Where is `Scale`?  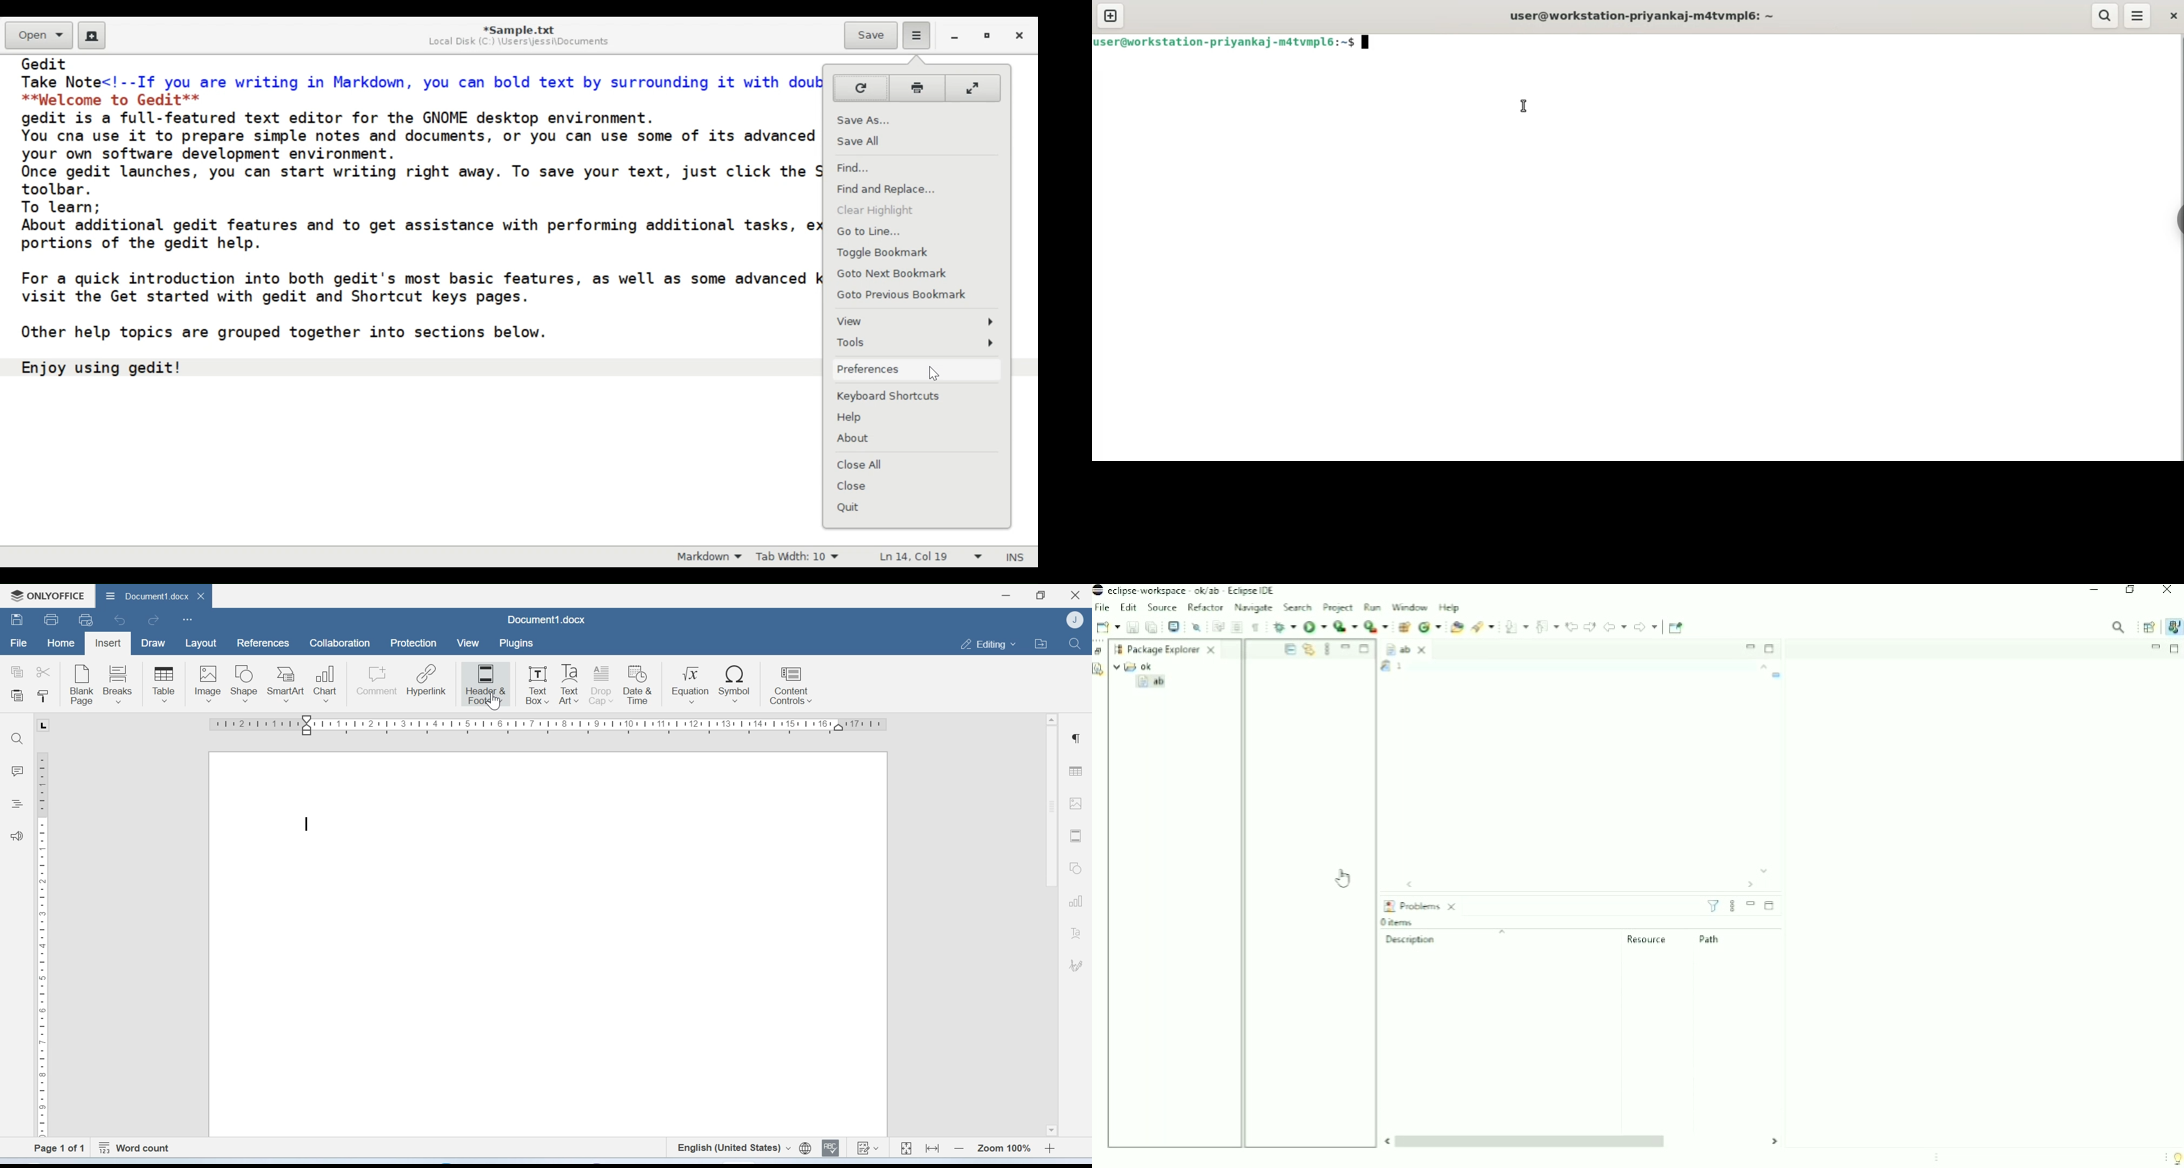 Scale is located at coordinates (550, 726).